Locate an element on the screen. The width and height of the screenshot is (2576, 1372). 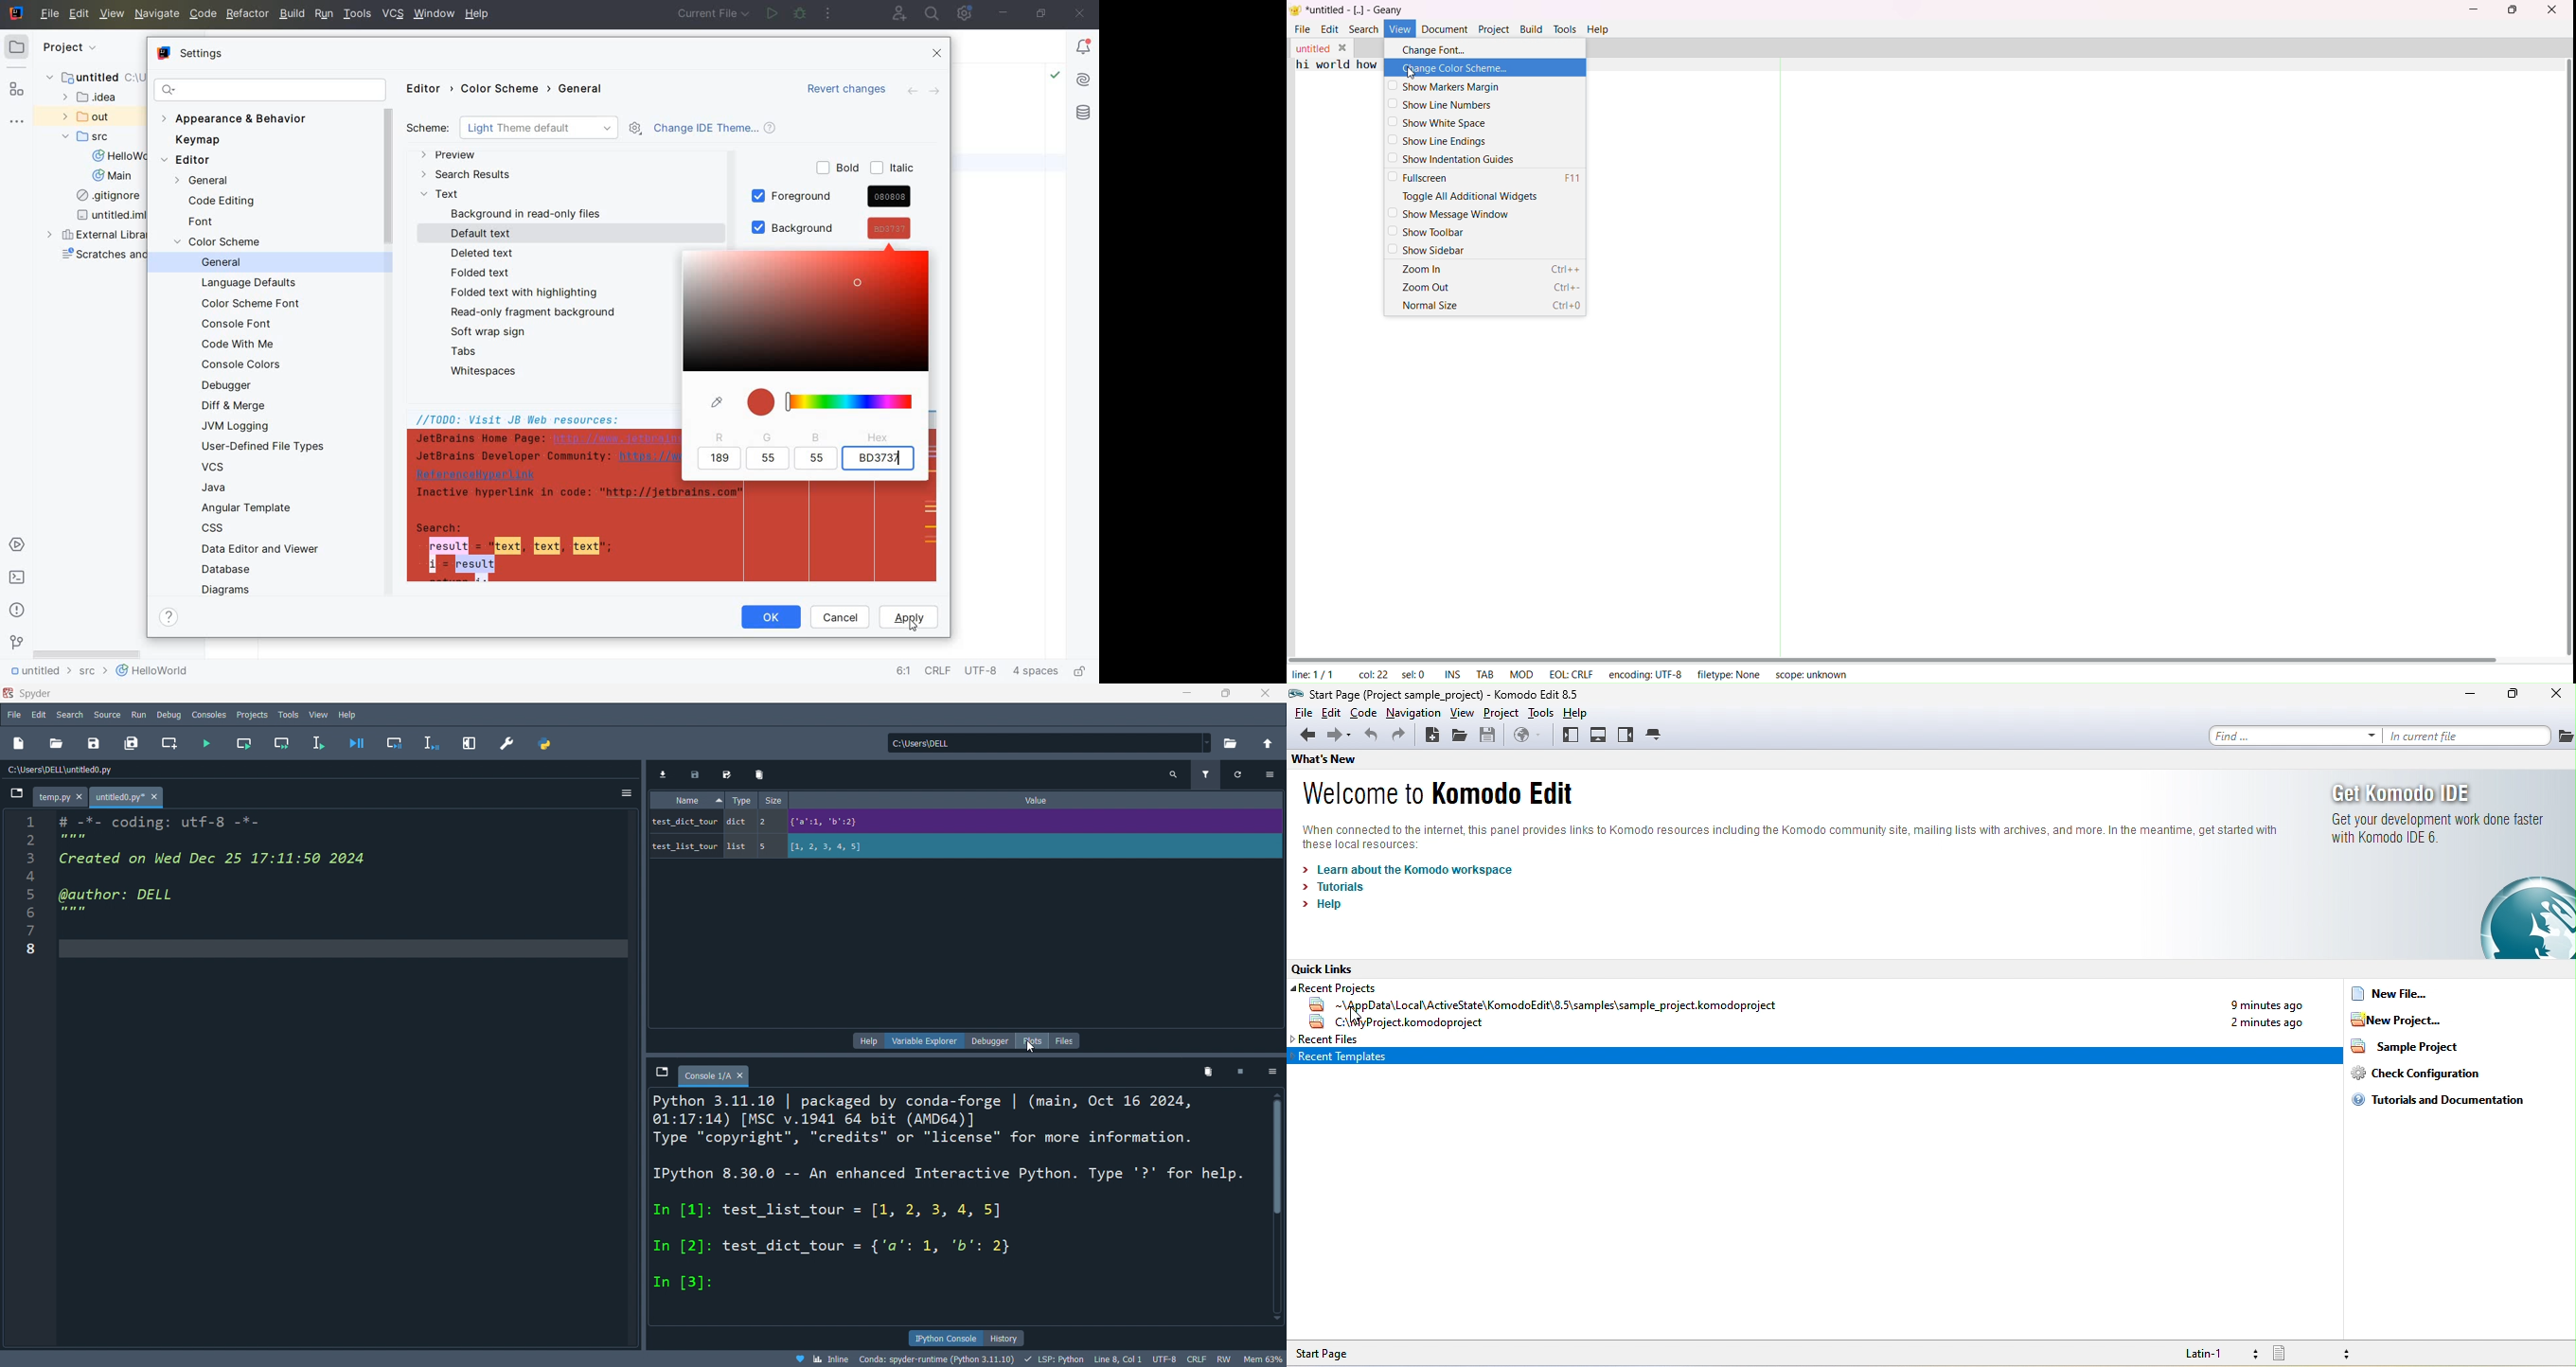
variable explorer is located at coordinates (926, 1041).